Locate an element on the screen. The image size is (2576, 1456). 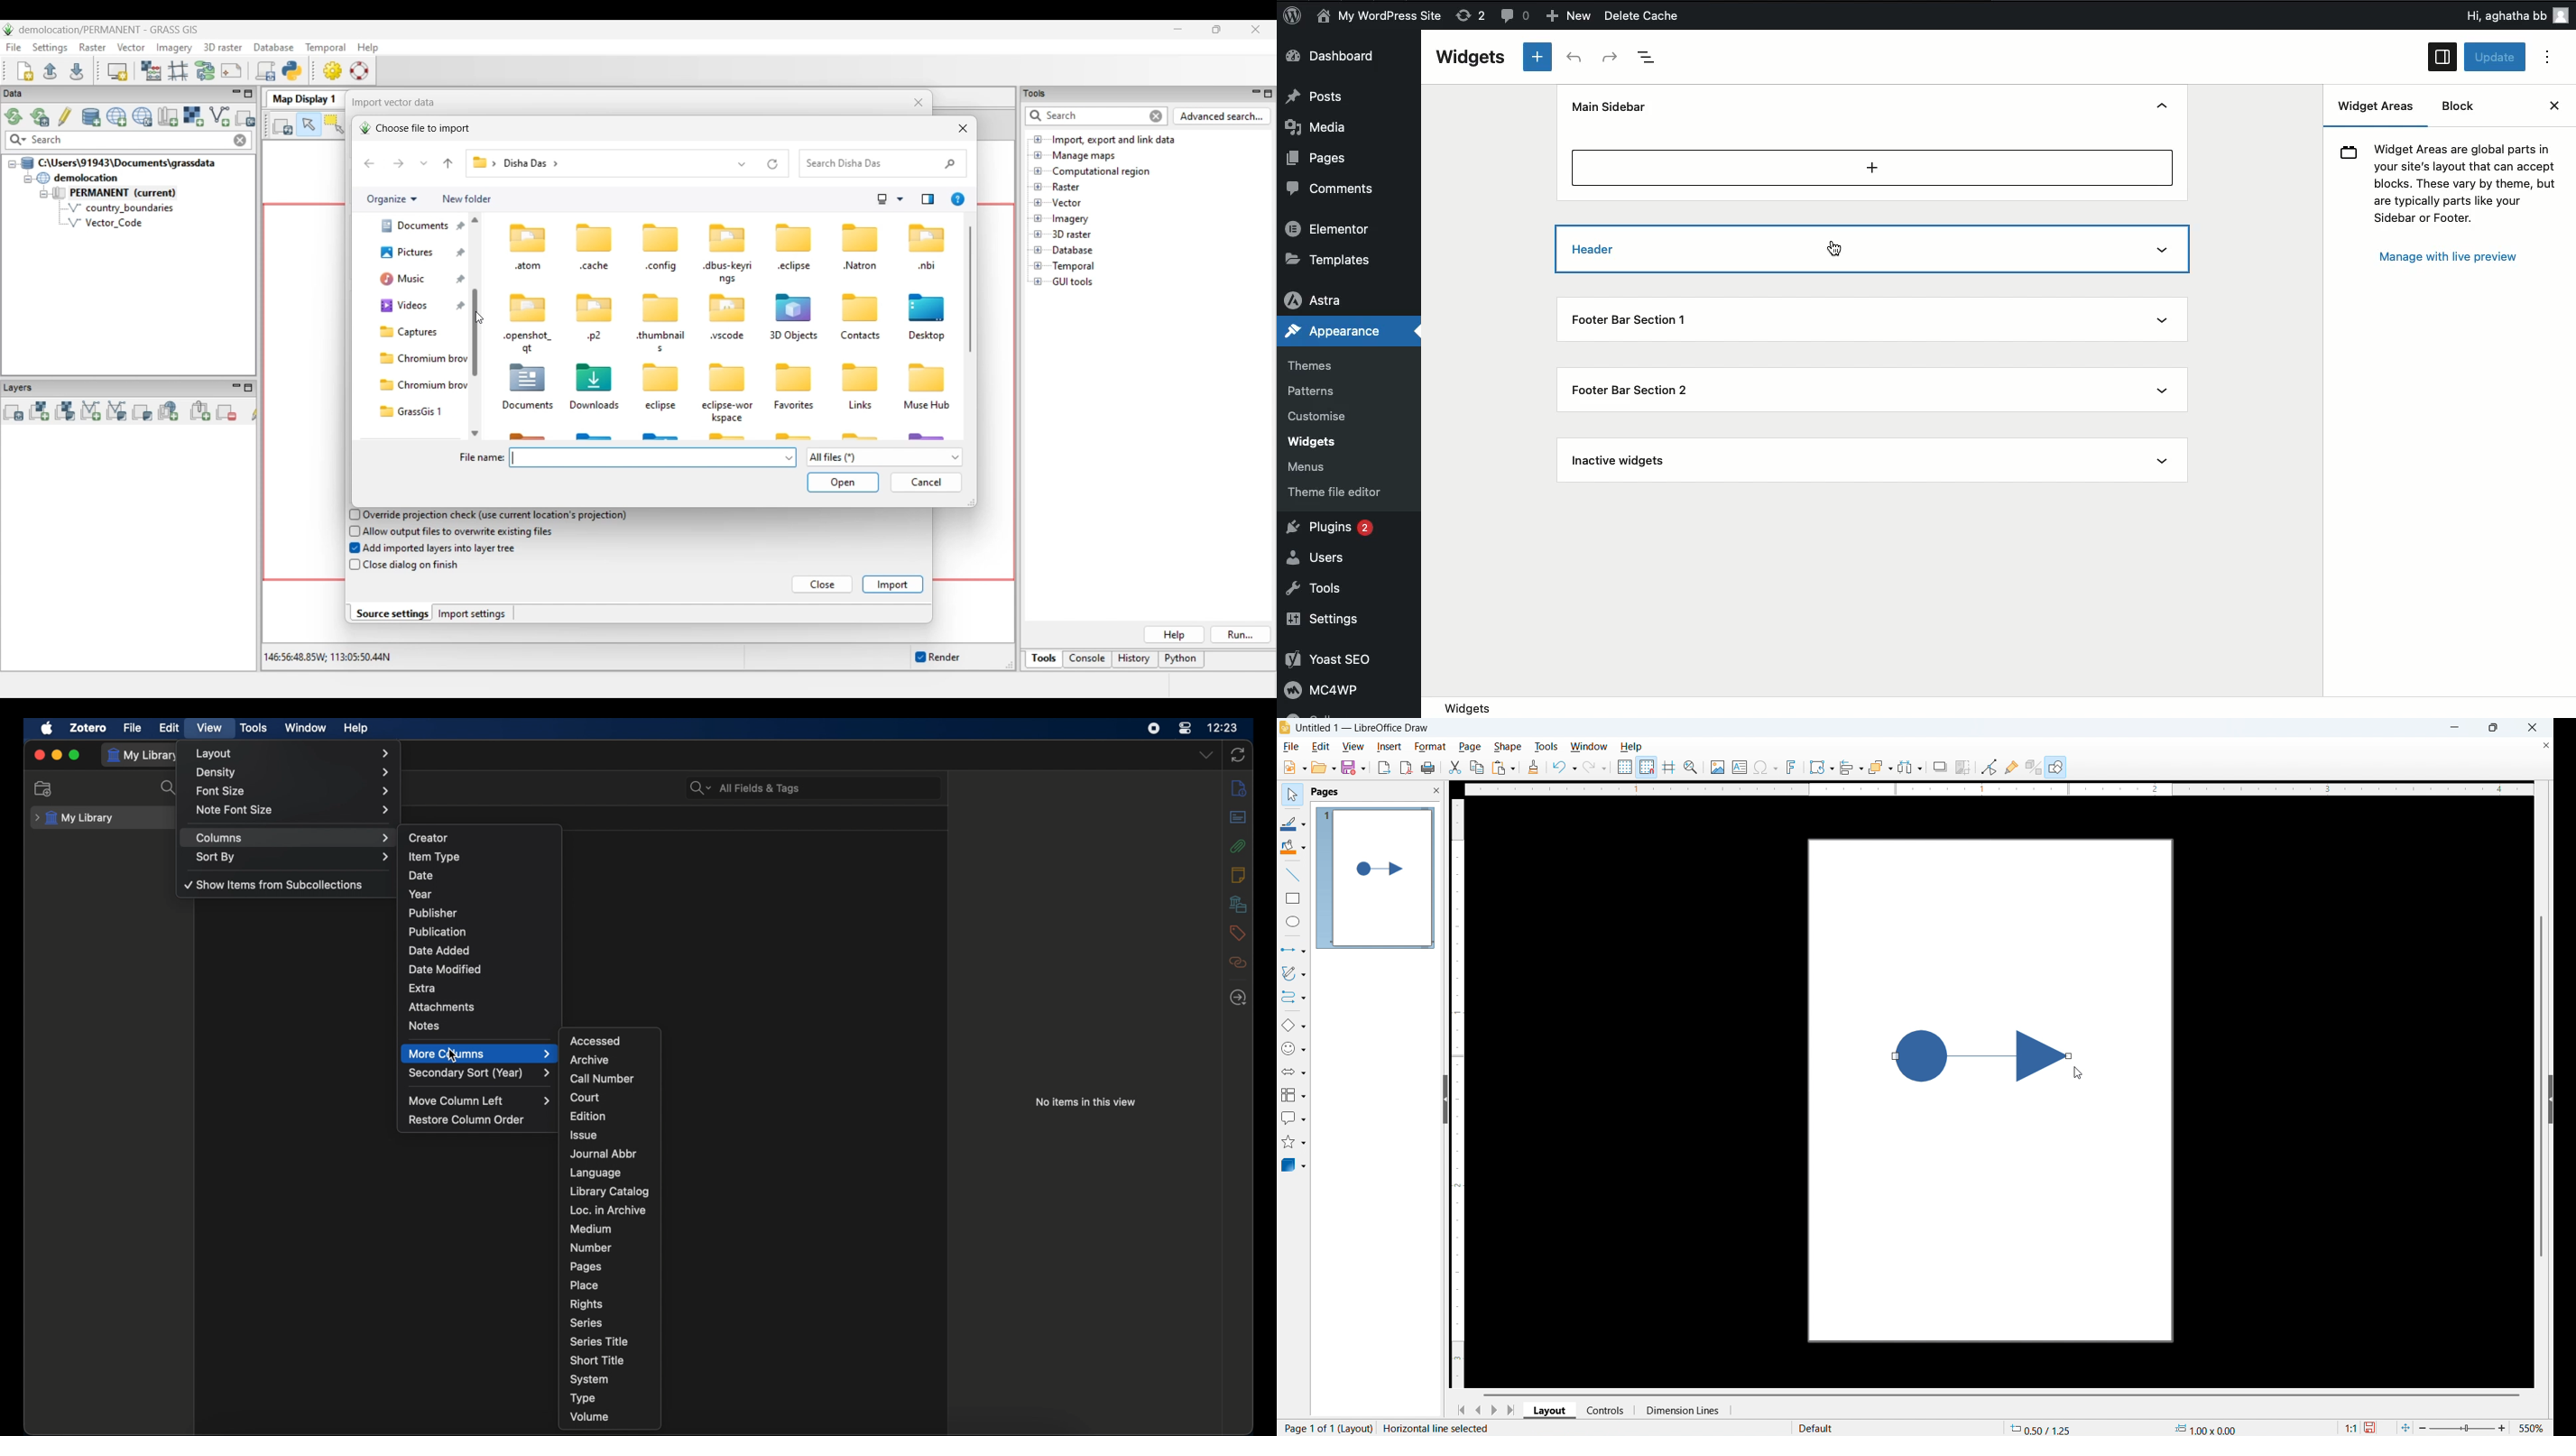
window is located at coordinates (307, 728).